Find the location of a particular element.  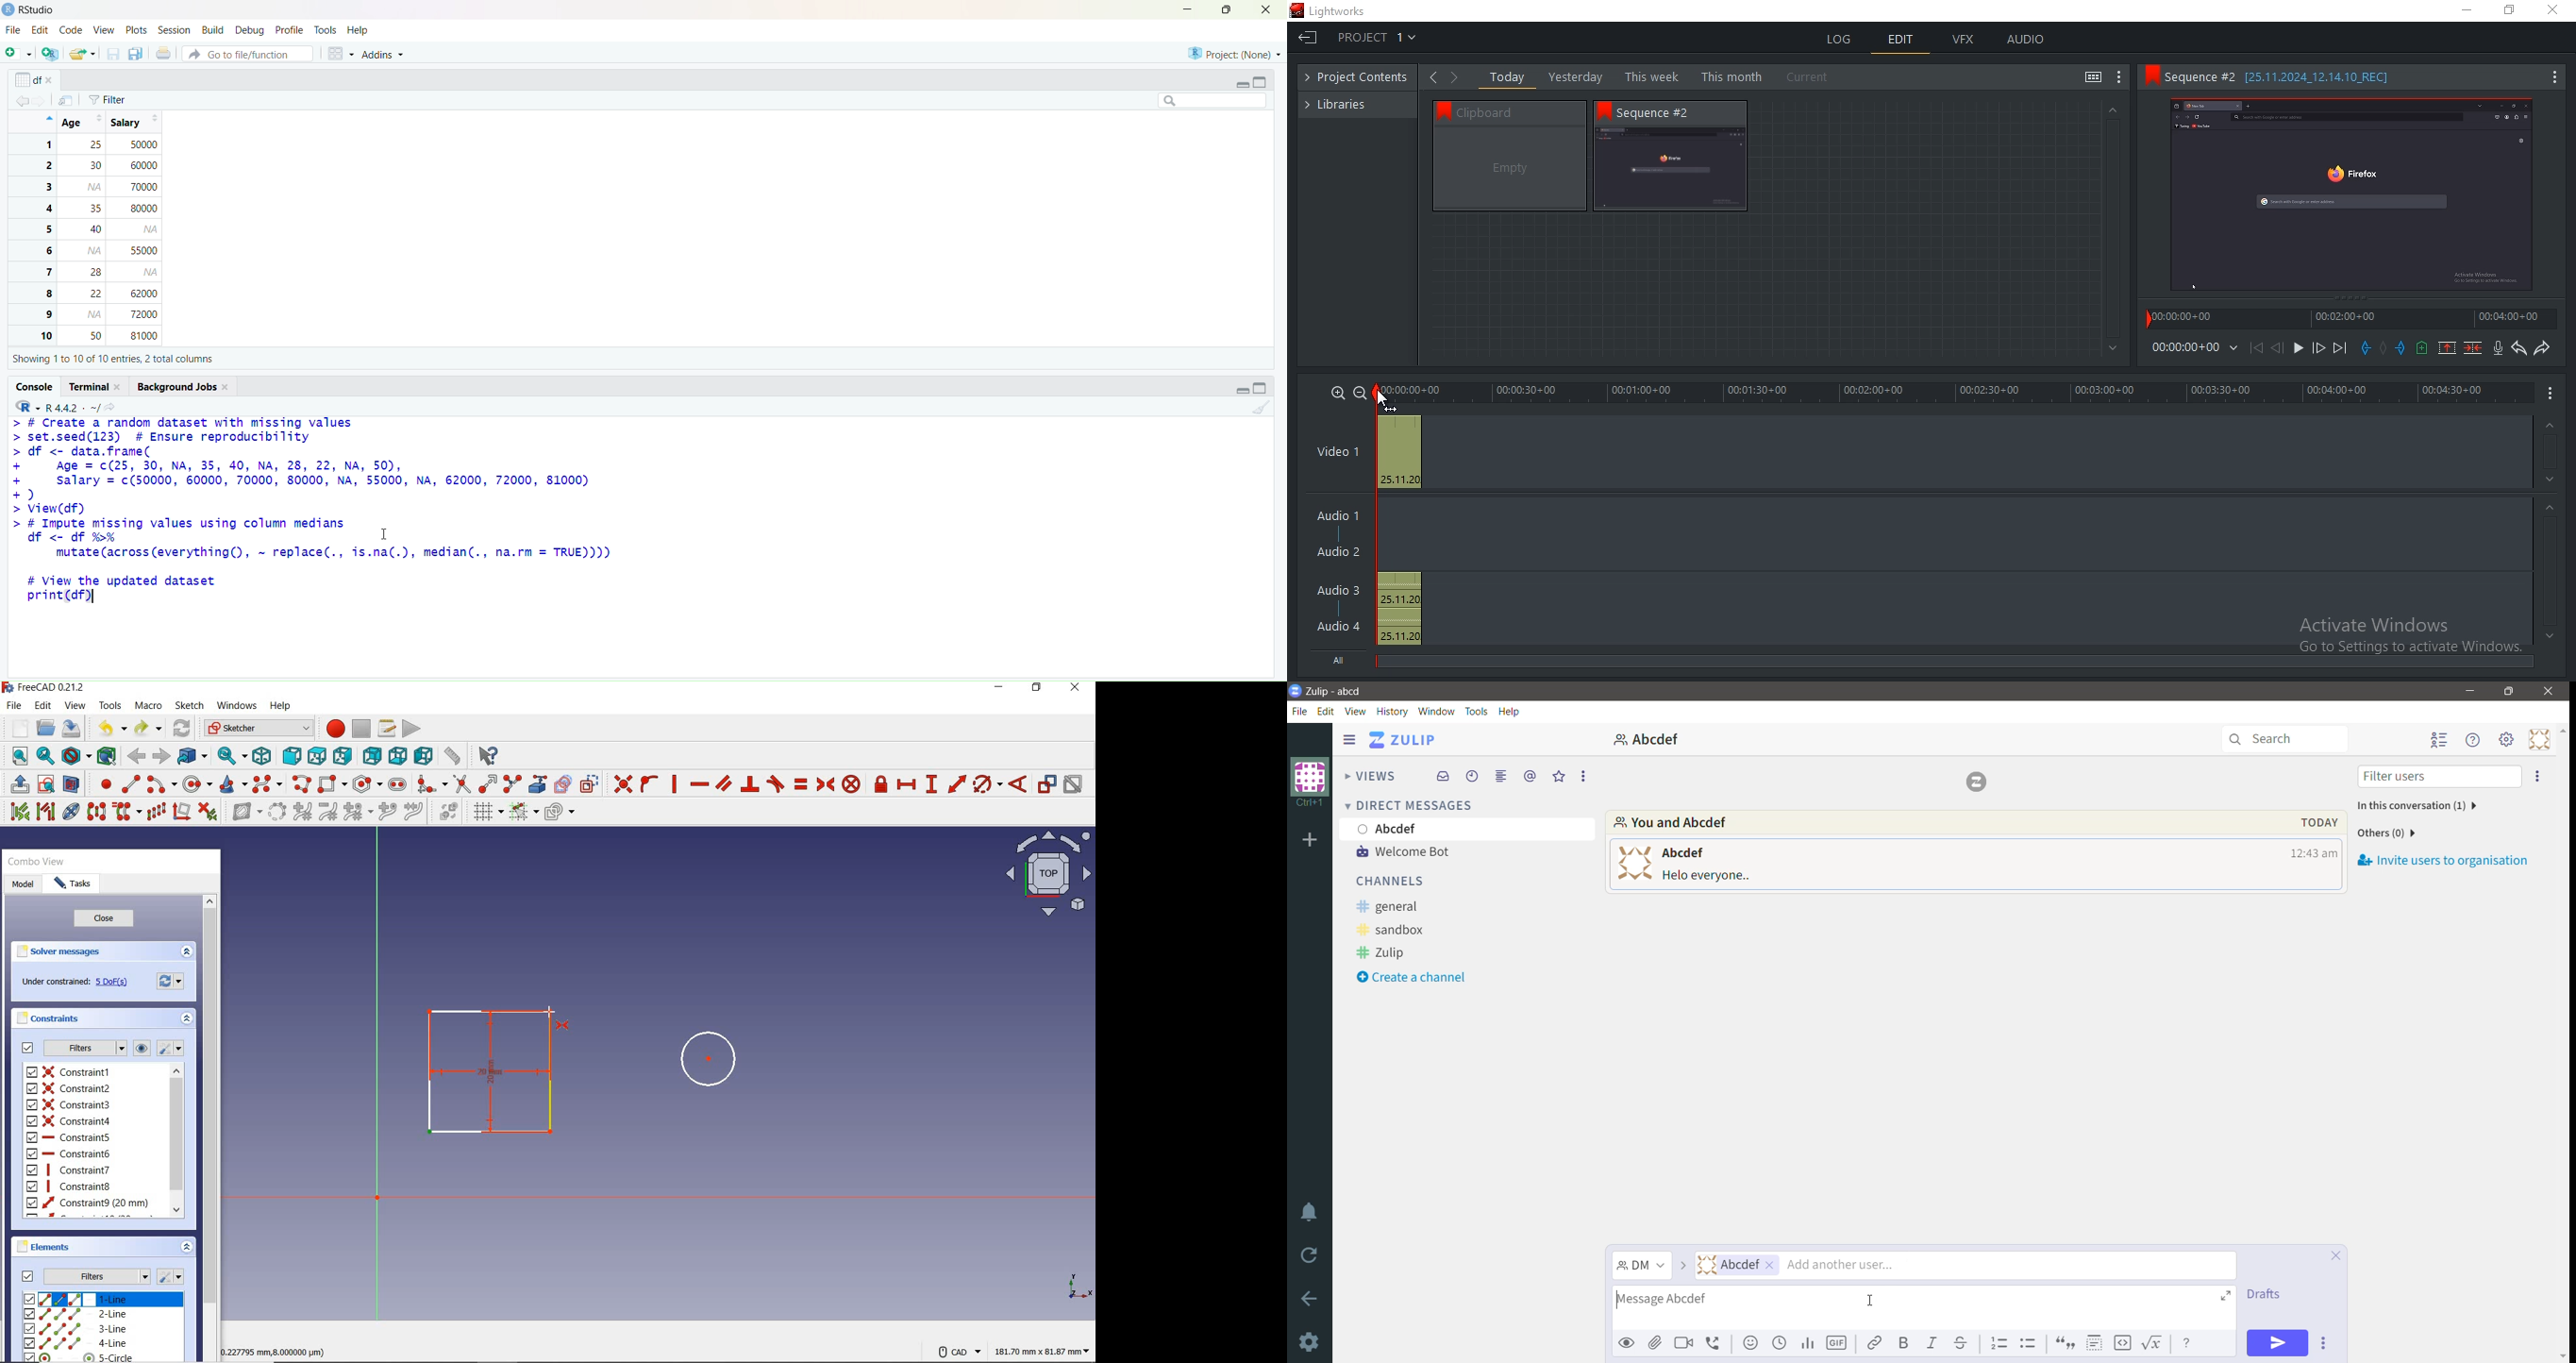

what's this is located at coordinates (488, 755).